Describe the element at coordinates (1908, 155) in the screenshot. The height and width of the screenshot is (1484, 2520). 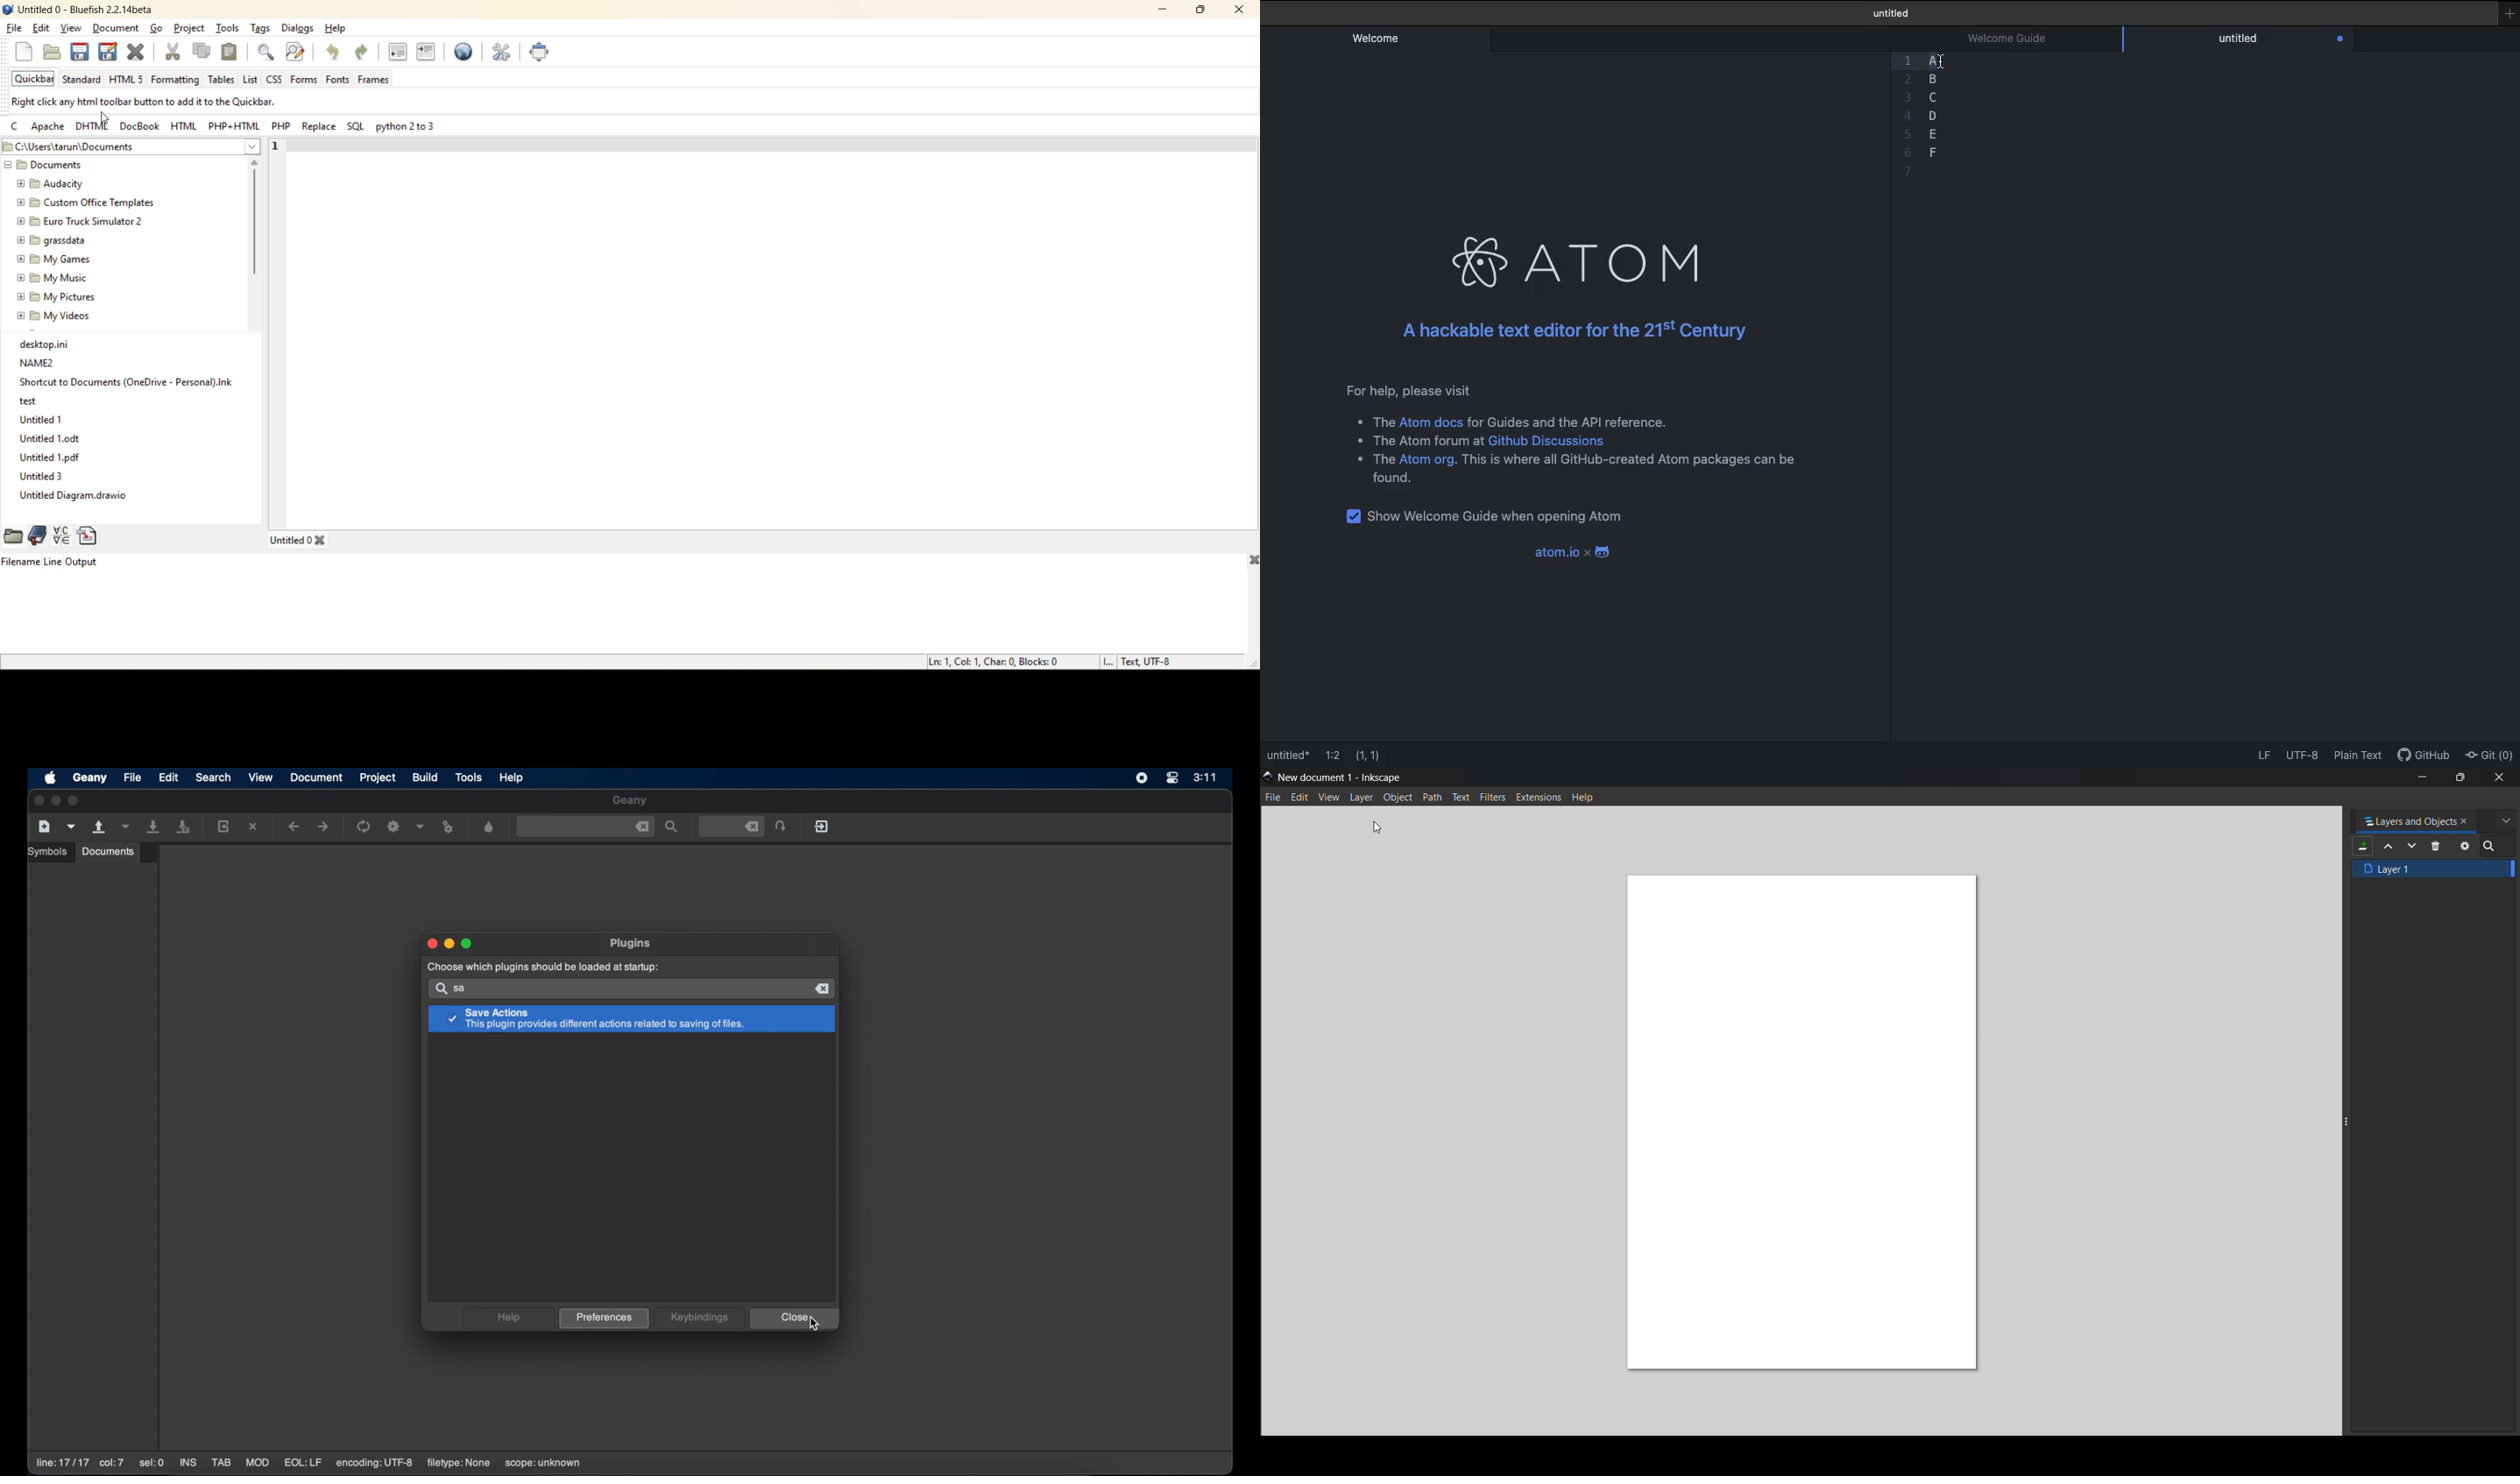
I see `6` at that location.